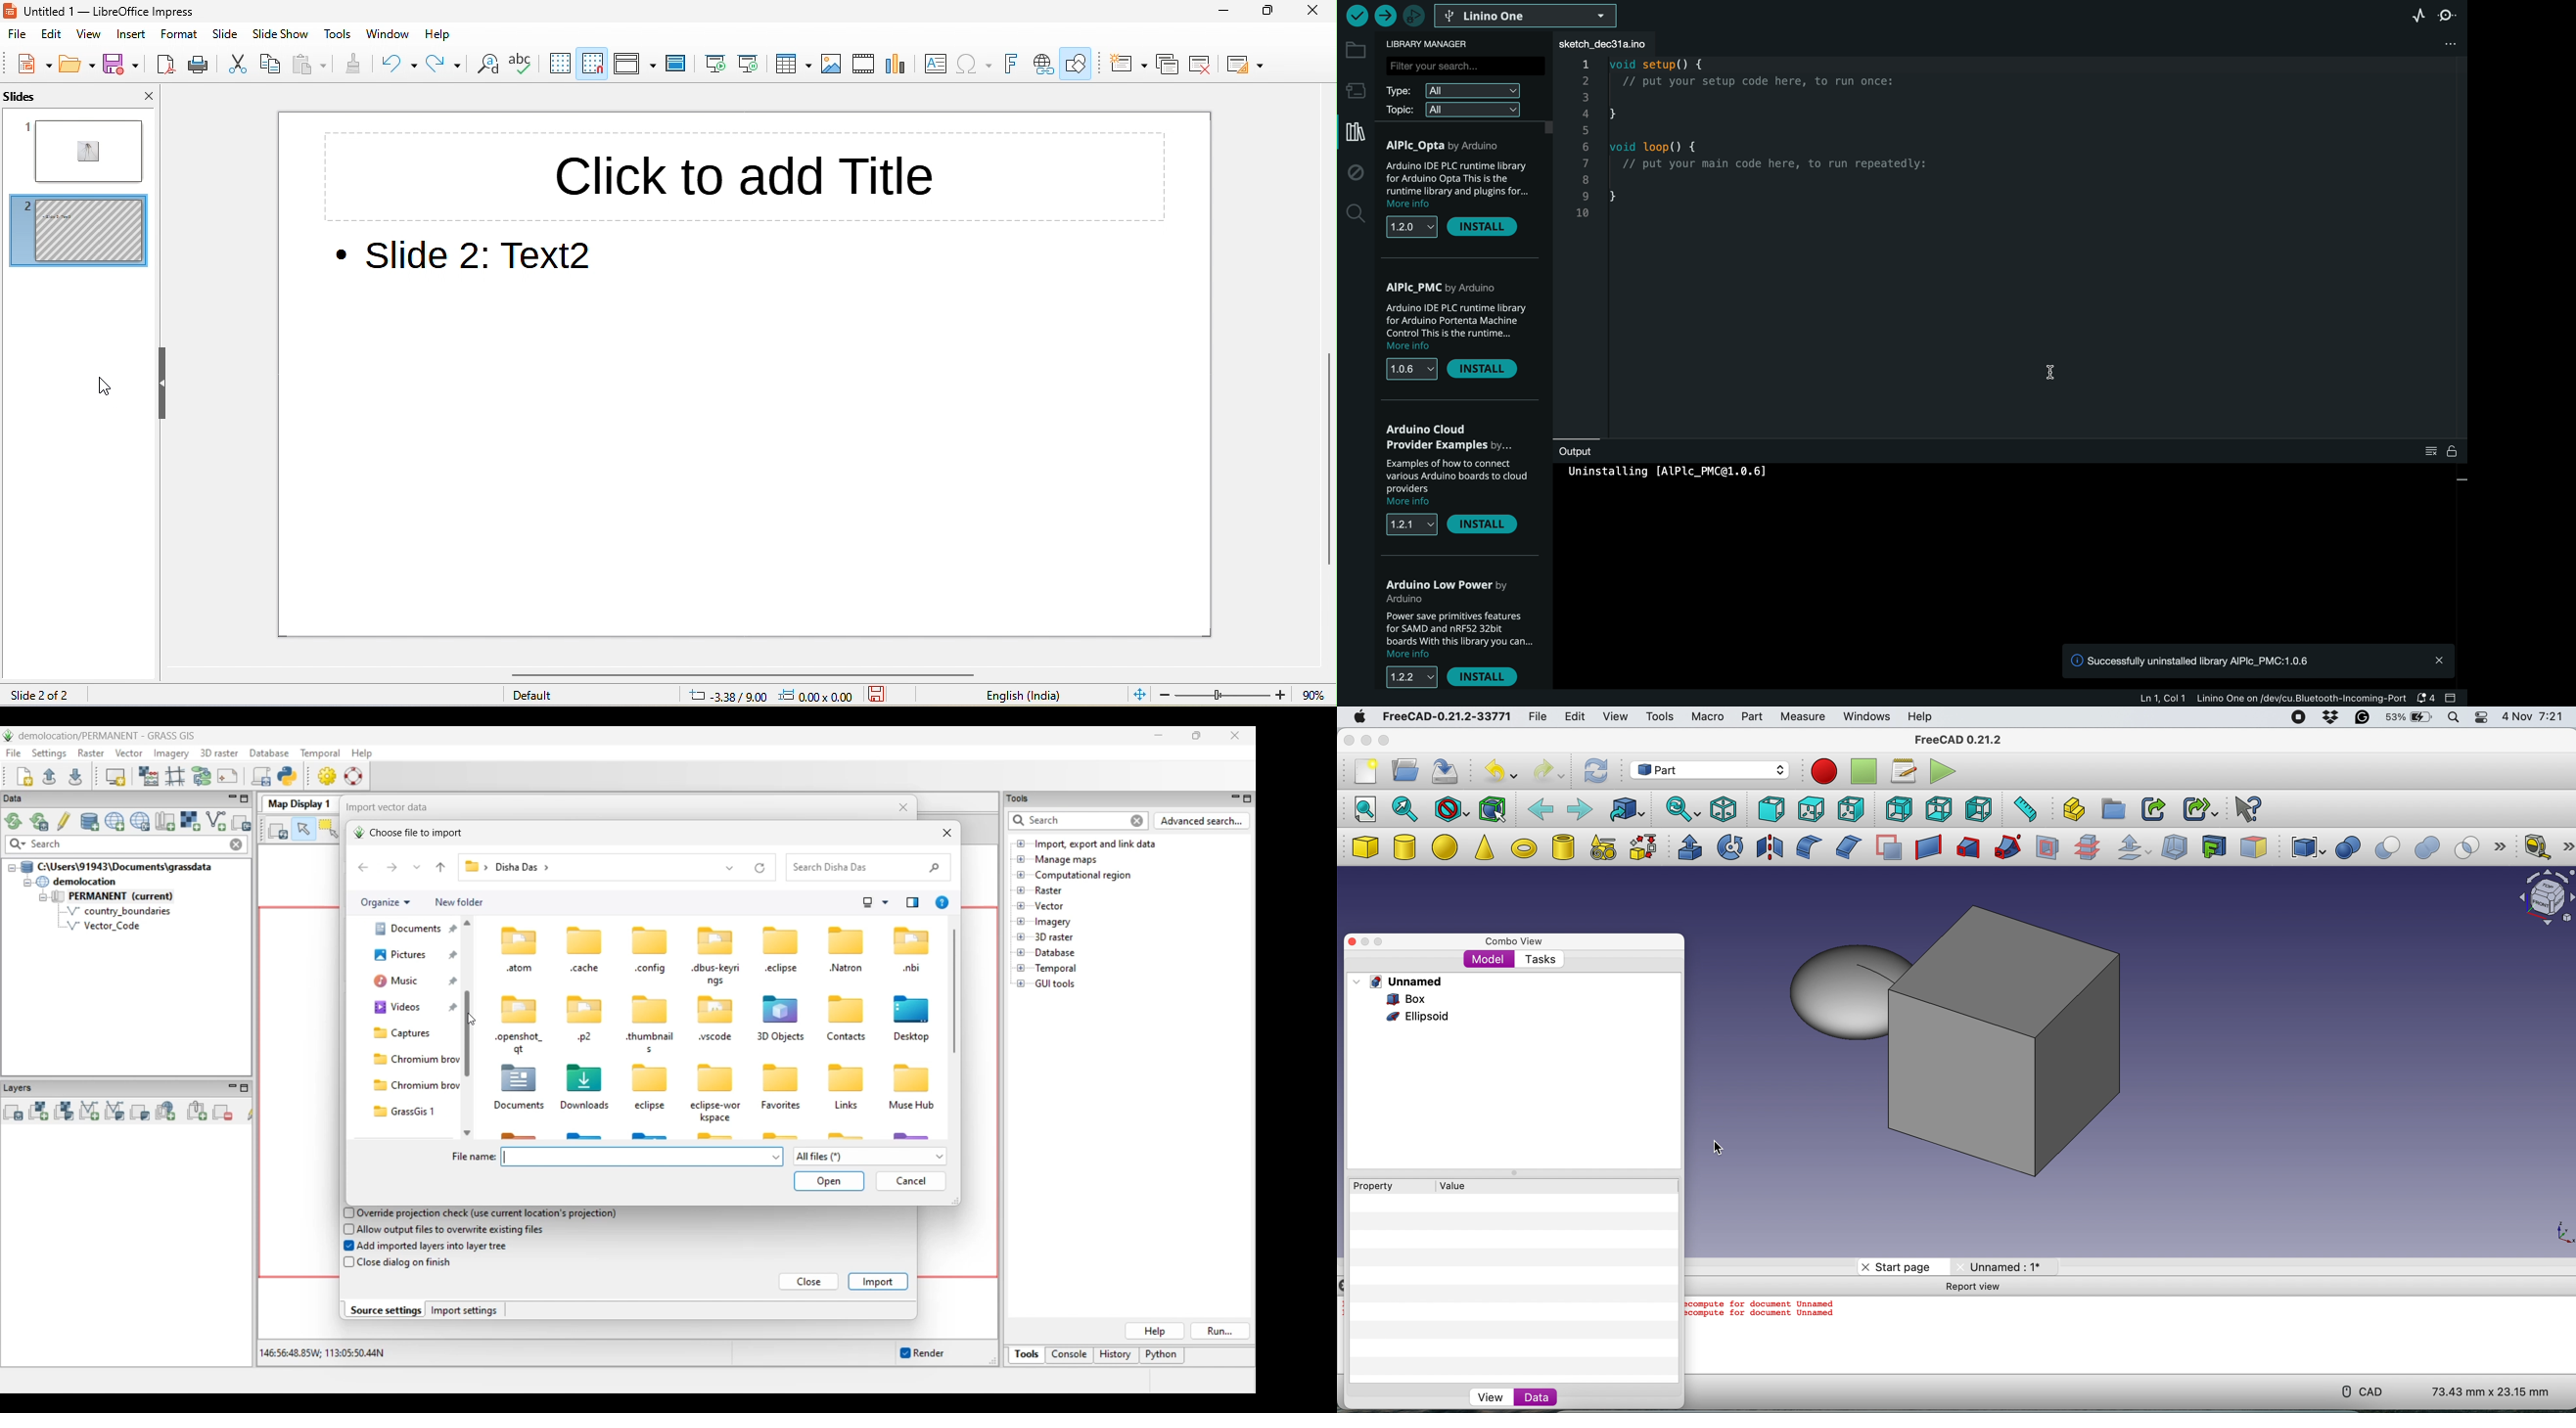  What do you see at coordinates (899, 66) in the screenshot?
I see `chart` at bounding box center [899, 66].